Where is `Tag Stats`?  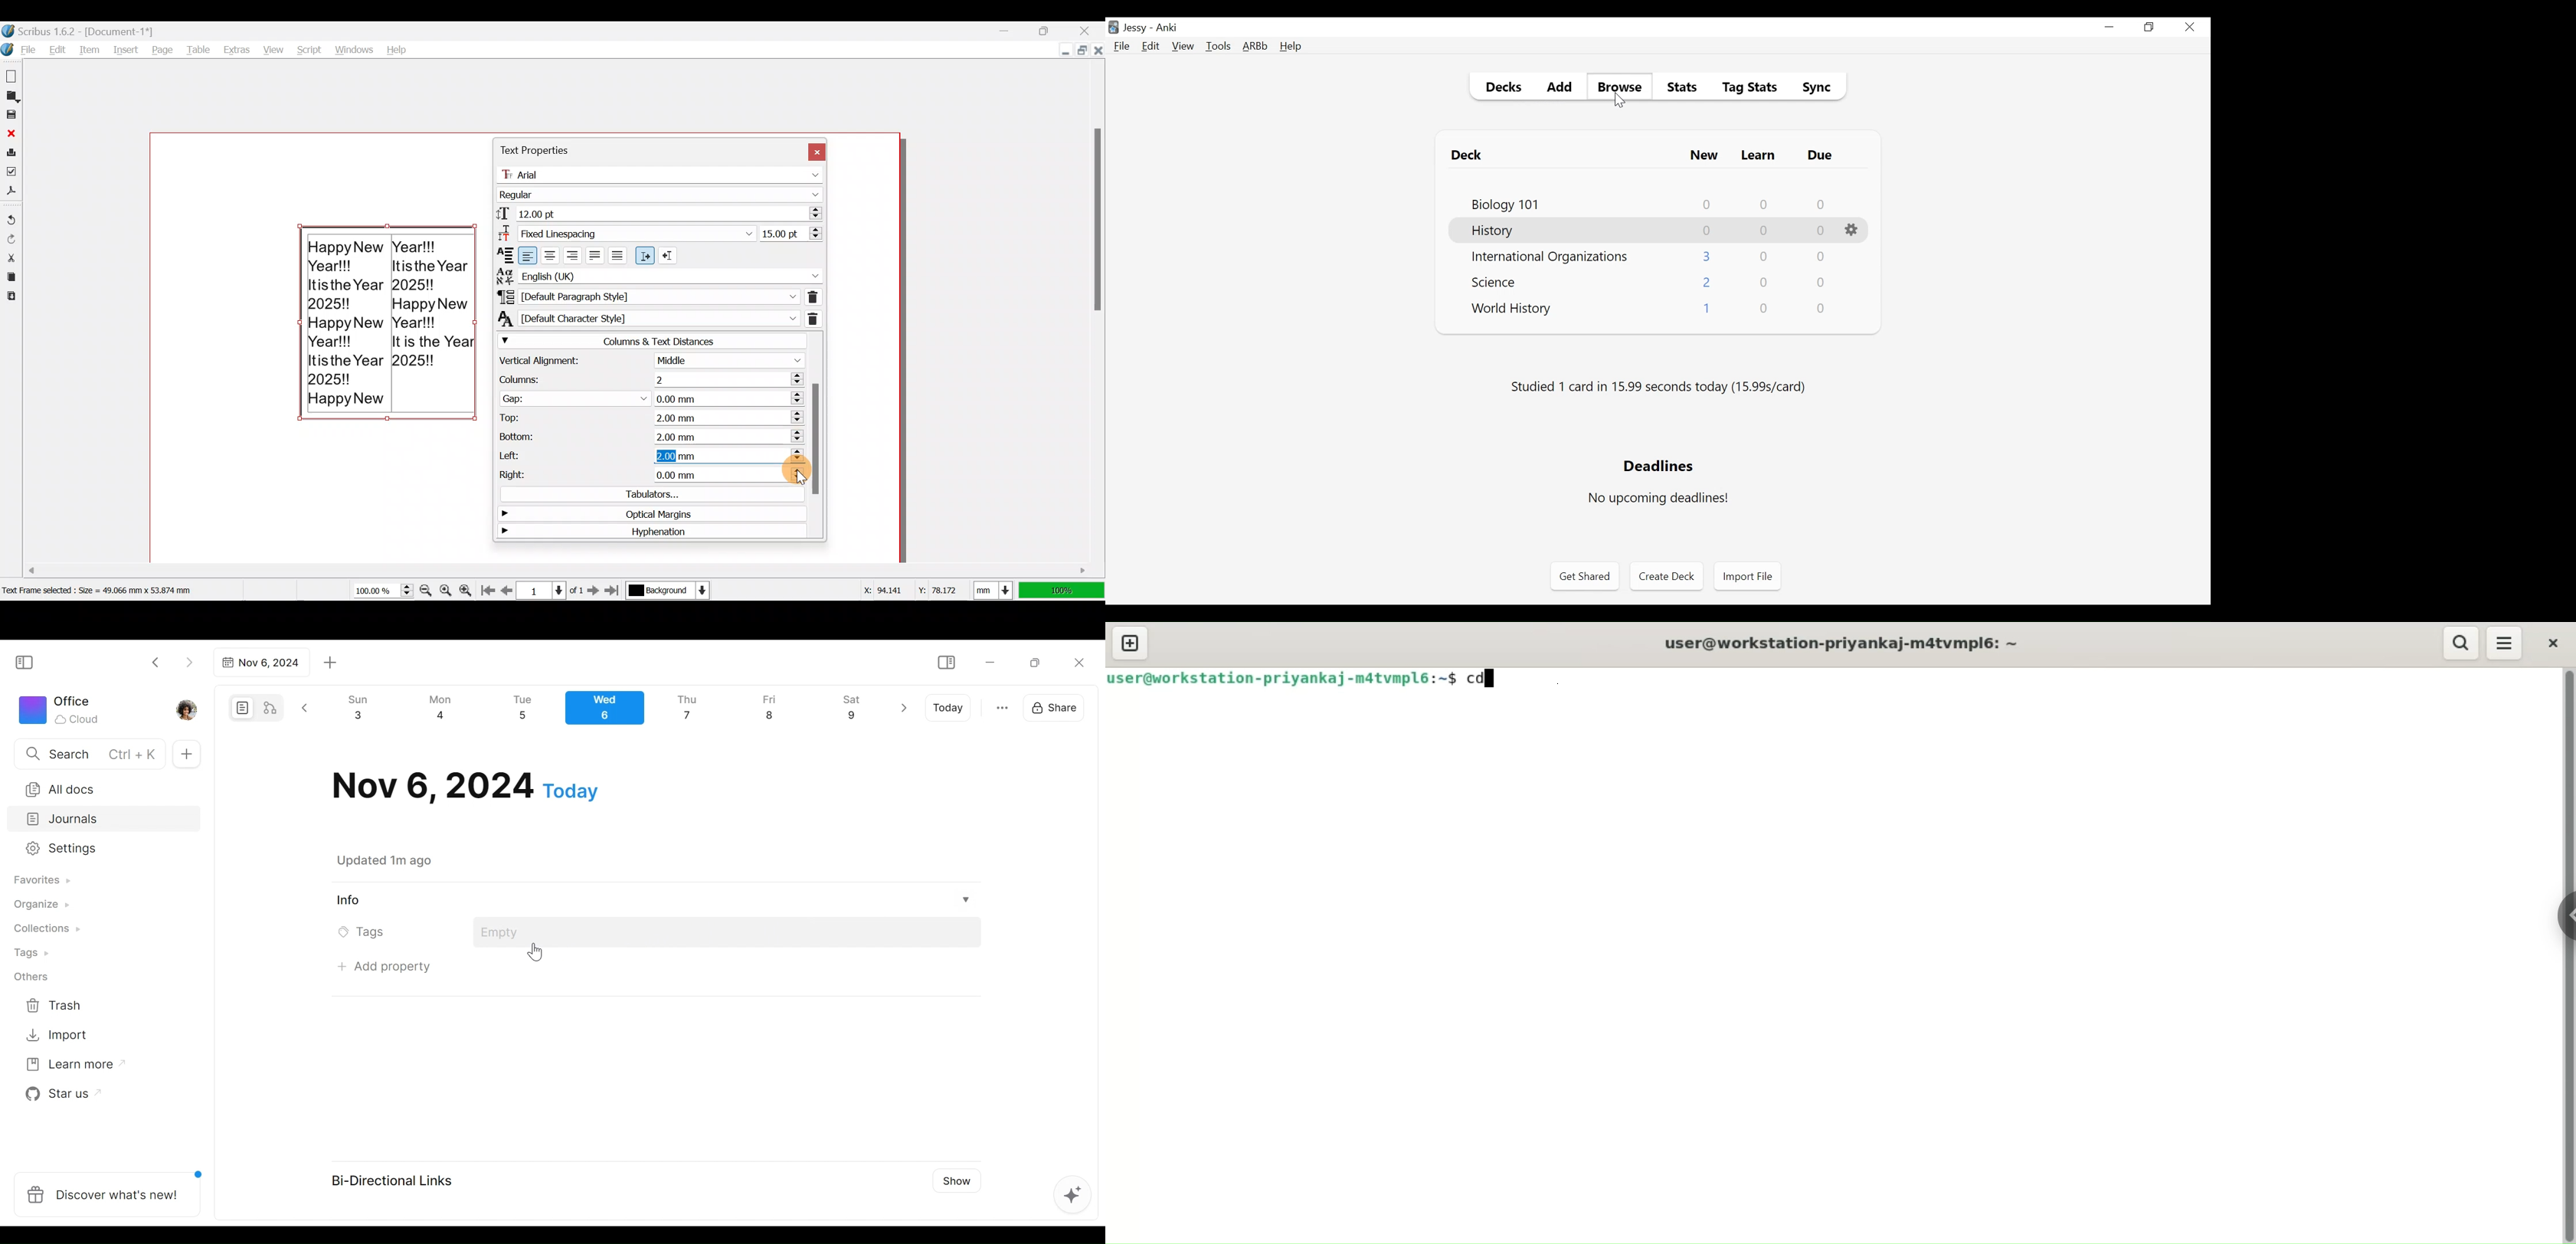 Tag Stats is located at coordinates (1750, 88).